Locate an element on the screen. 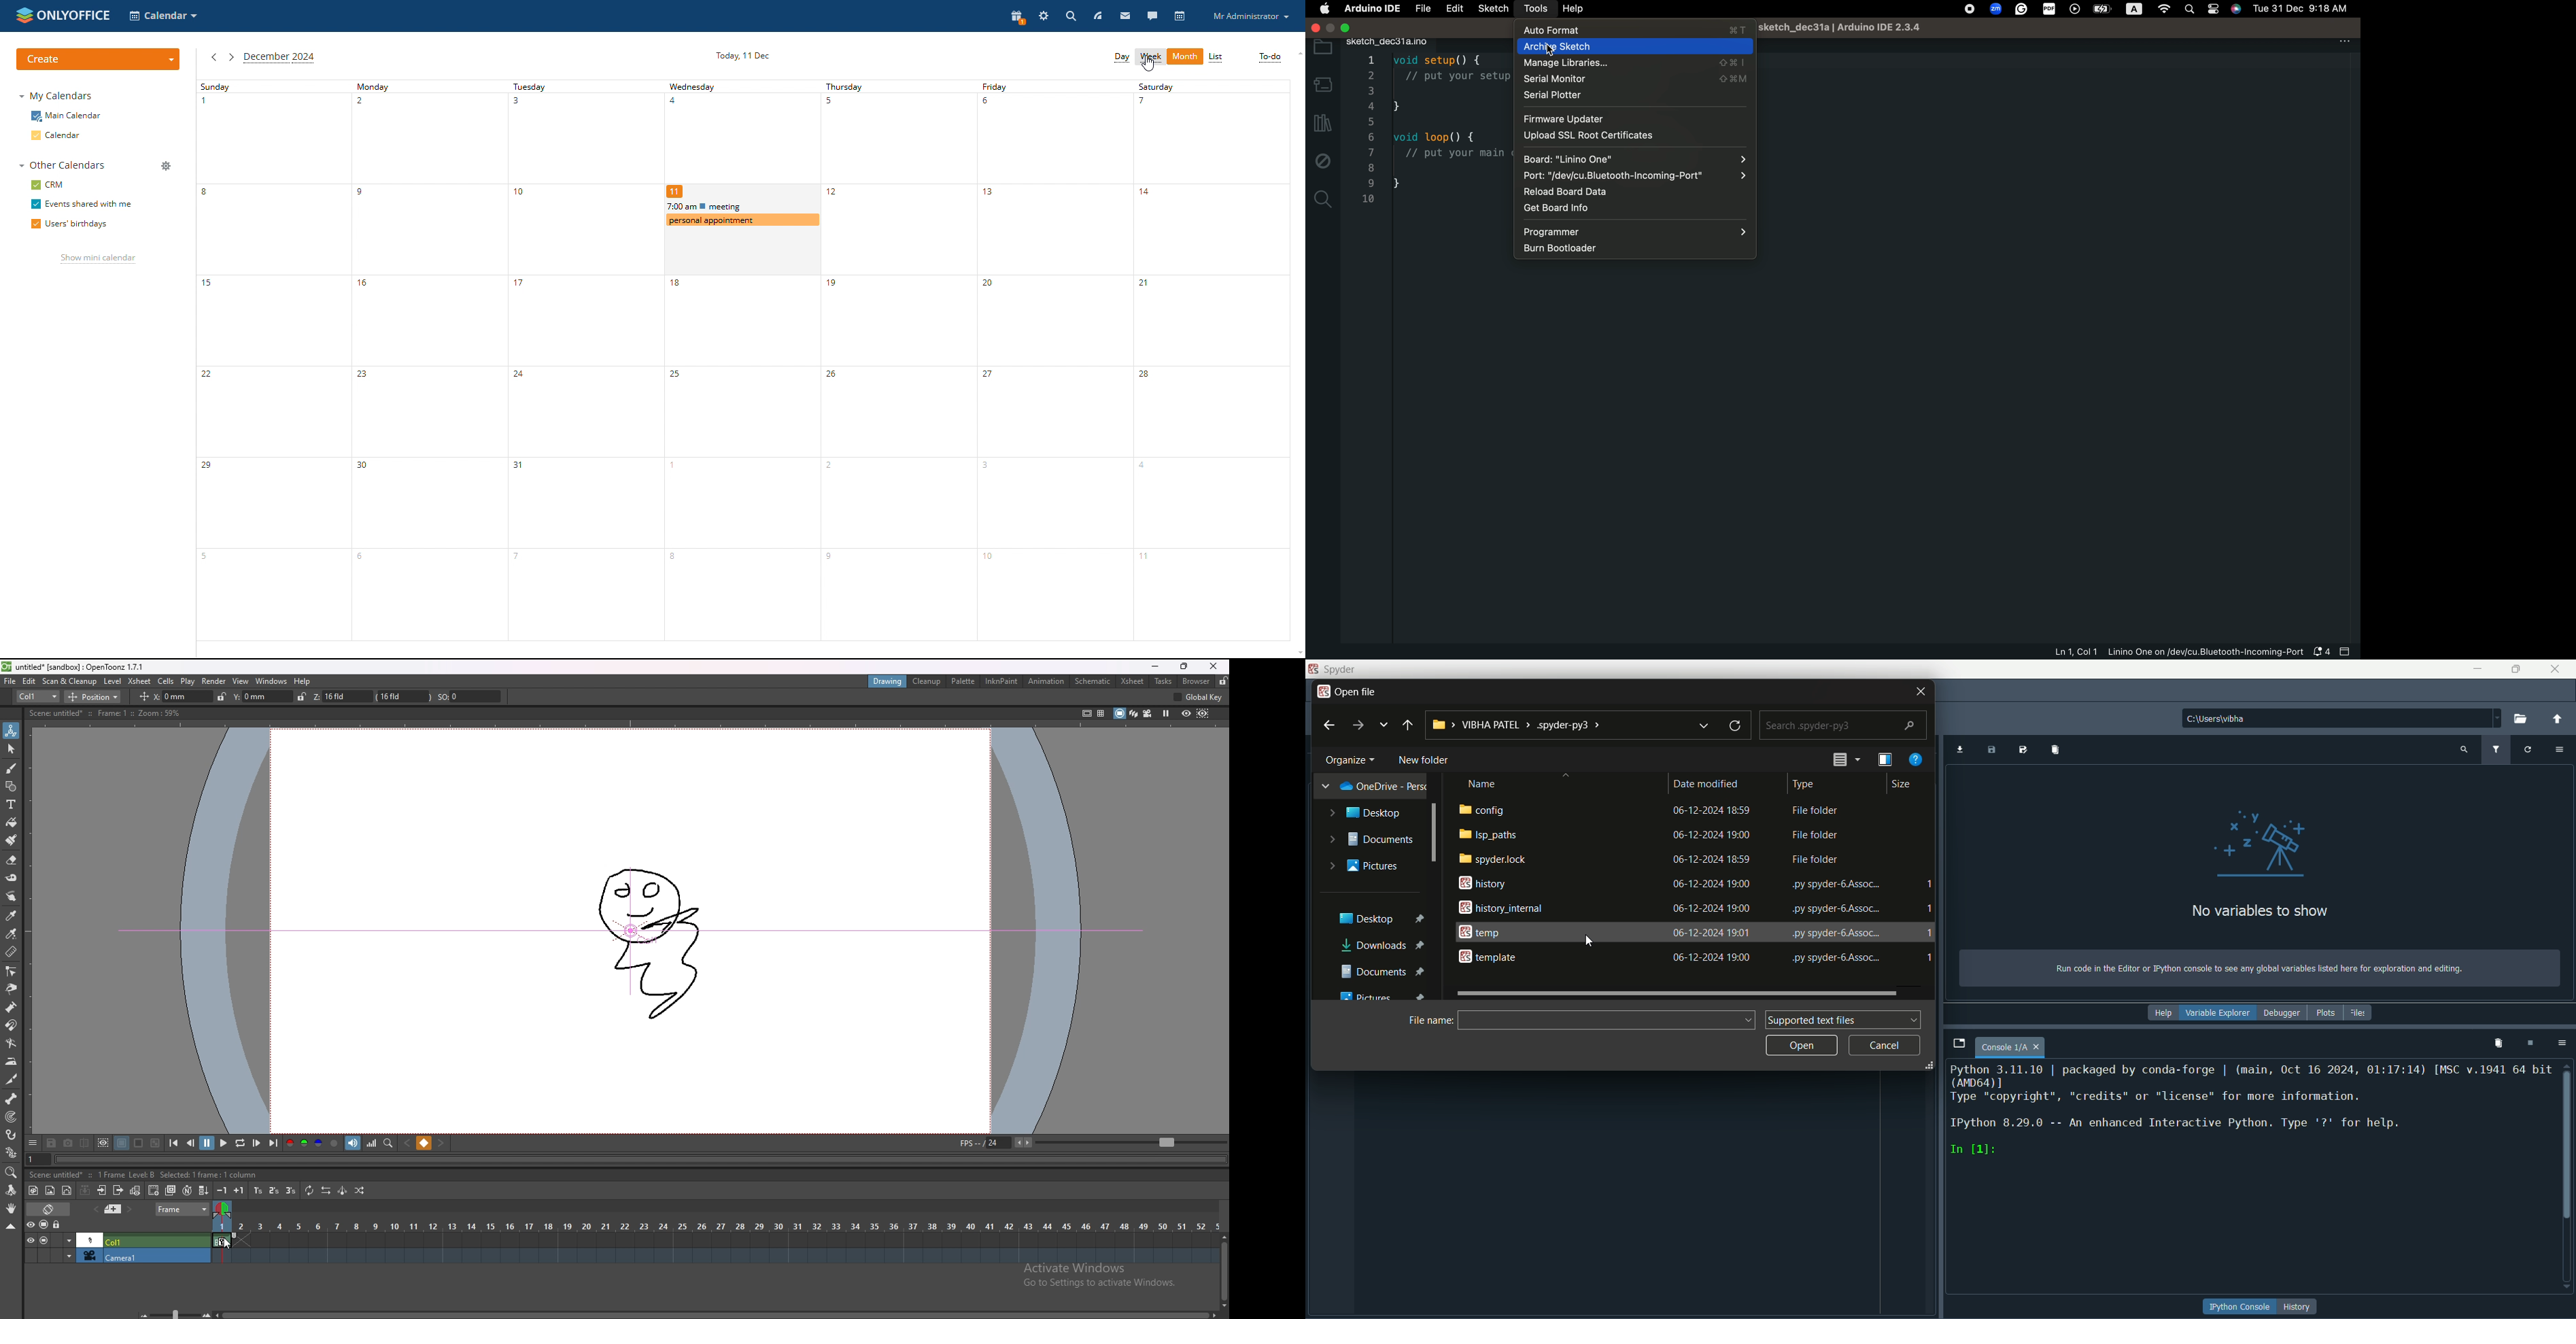 The height and width of the screenshot is (1344, 2576). date is located at coordinates (1711, 884).